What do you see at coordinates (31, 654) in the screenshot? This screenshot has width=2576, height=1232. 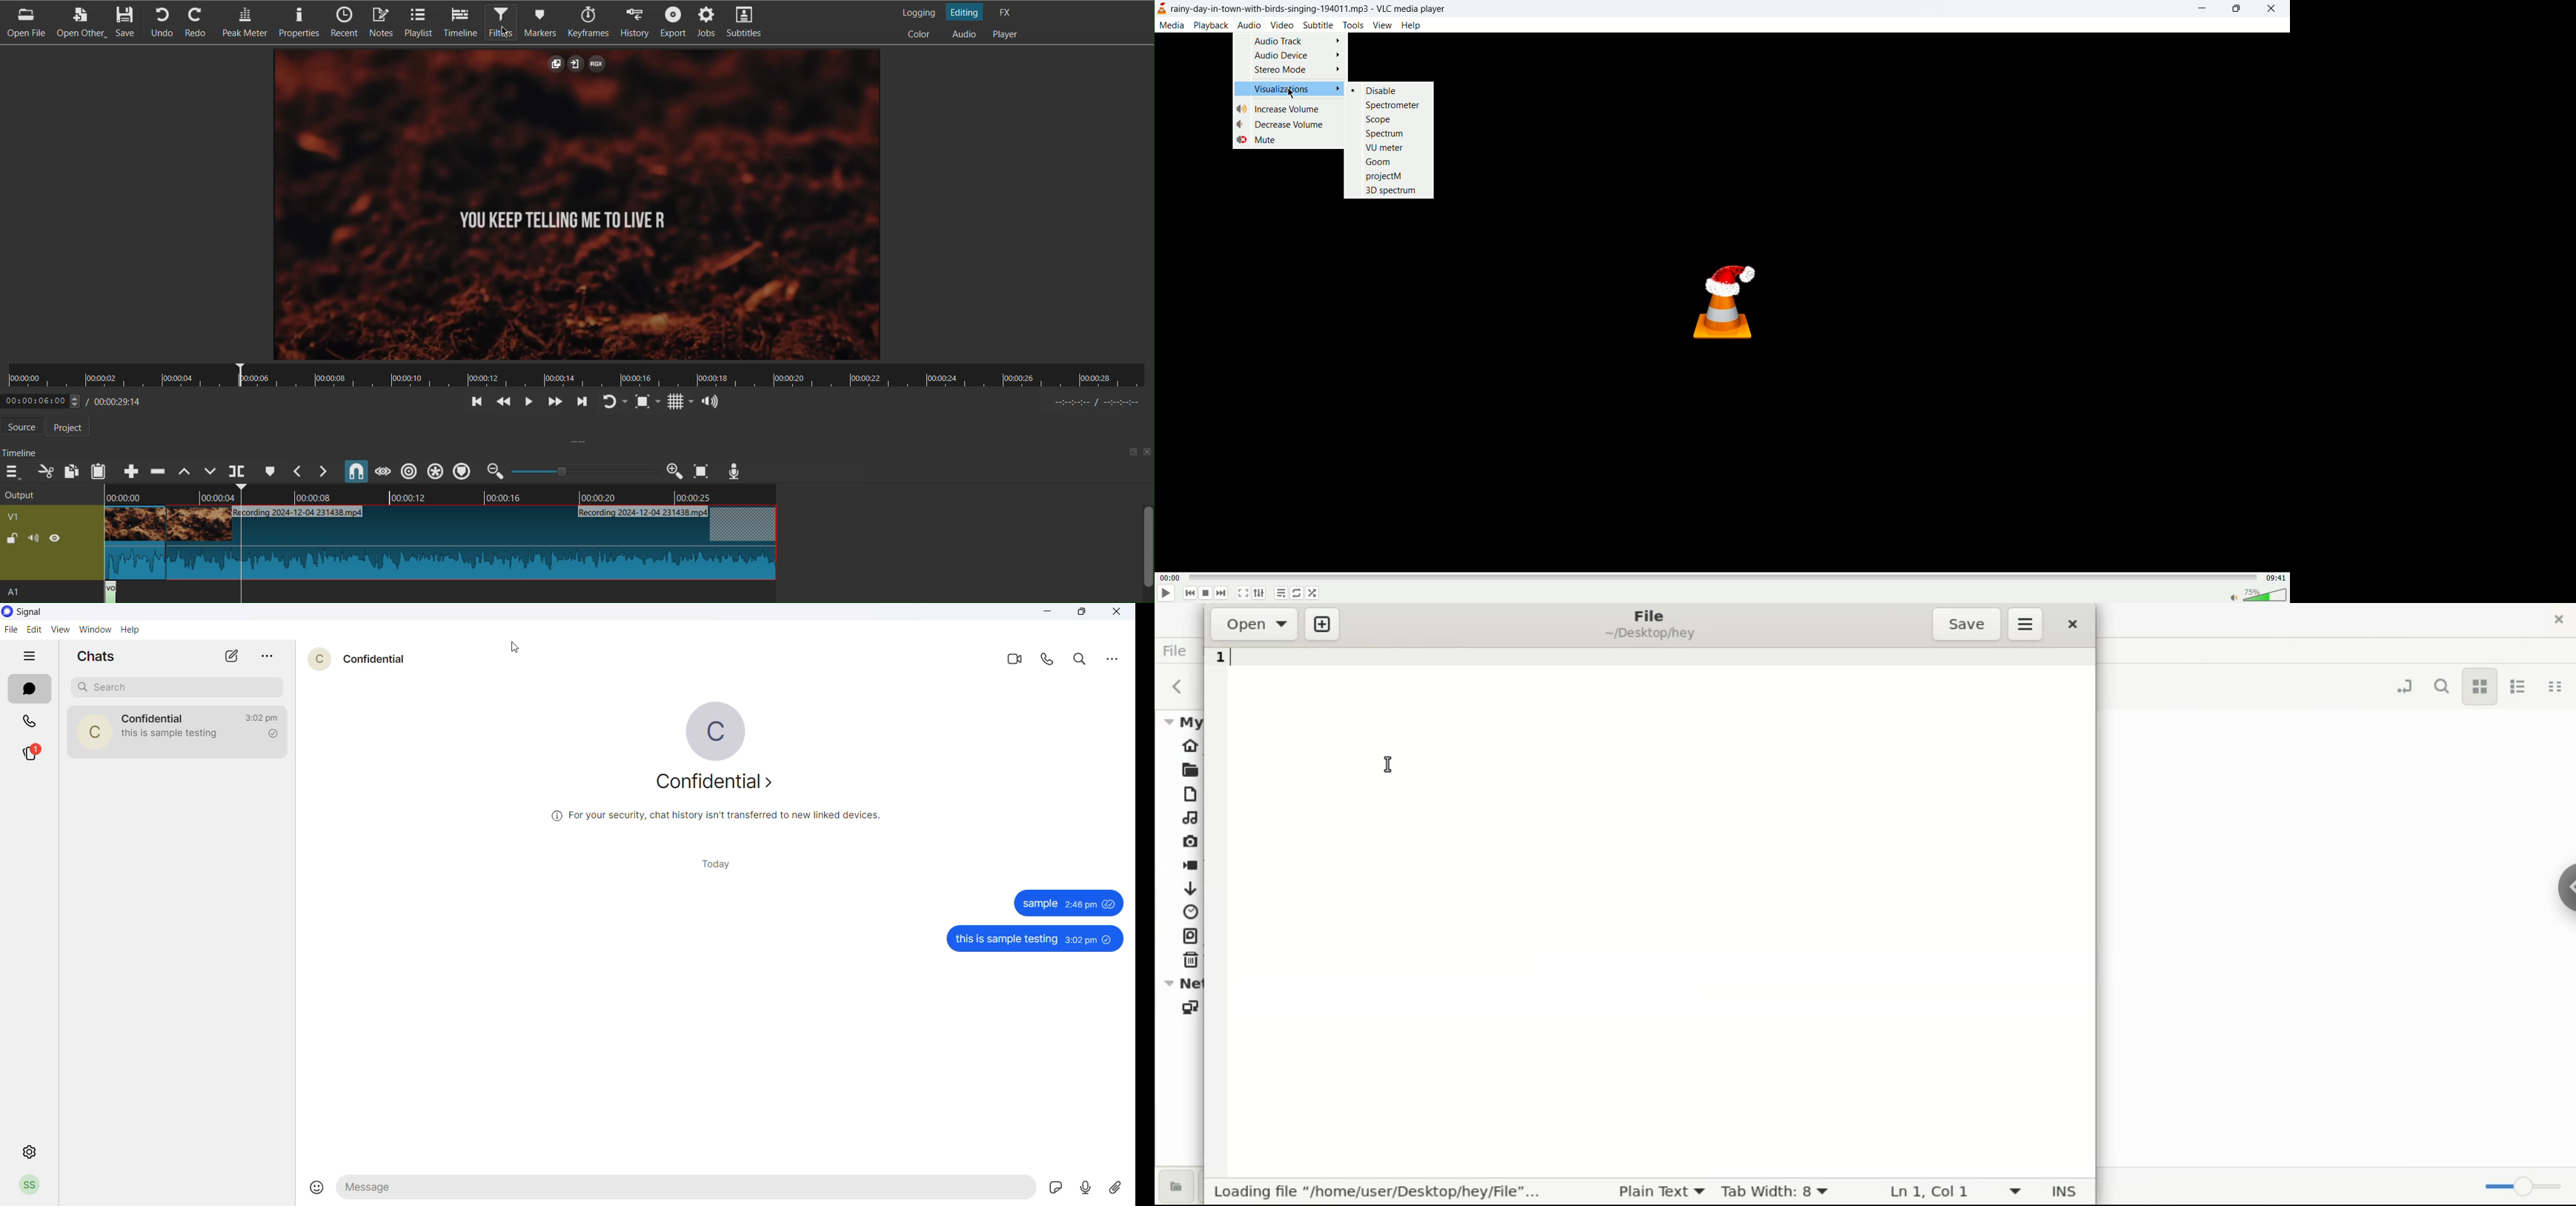 I see `hide` at bounding box center [31, 654].